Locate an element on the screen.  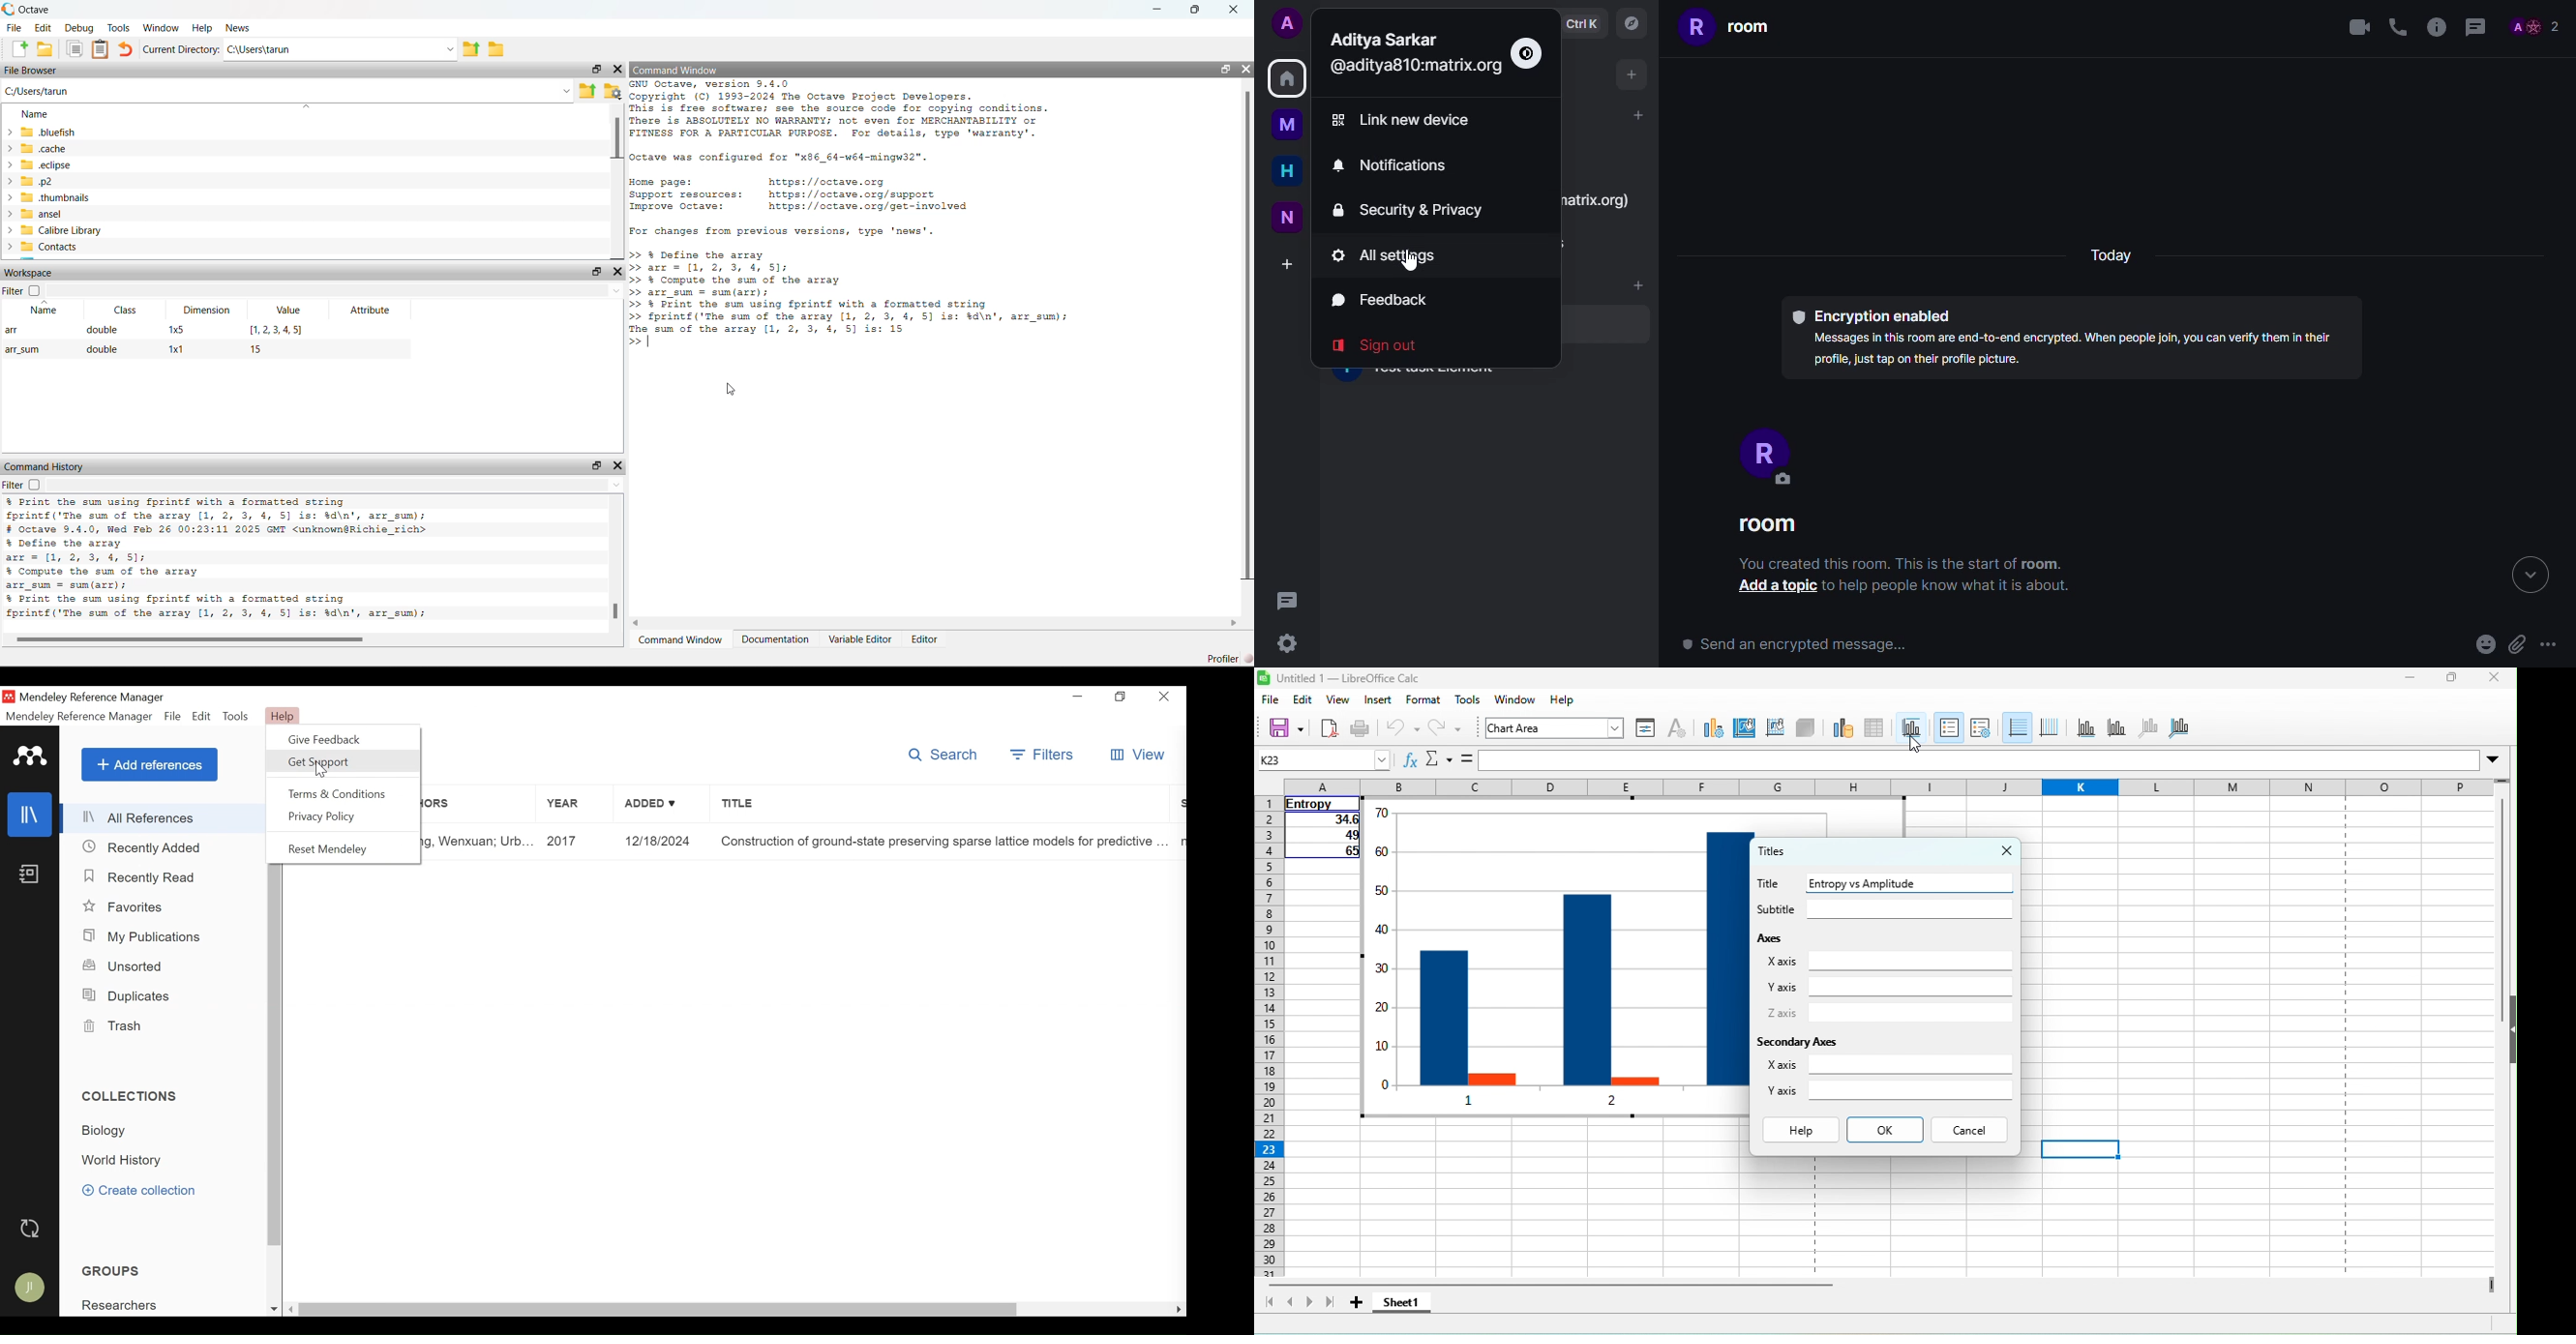
Mendeley Desktop Icon is located at coordinates (10, 697).